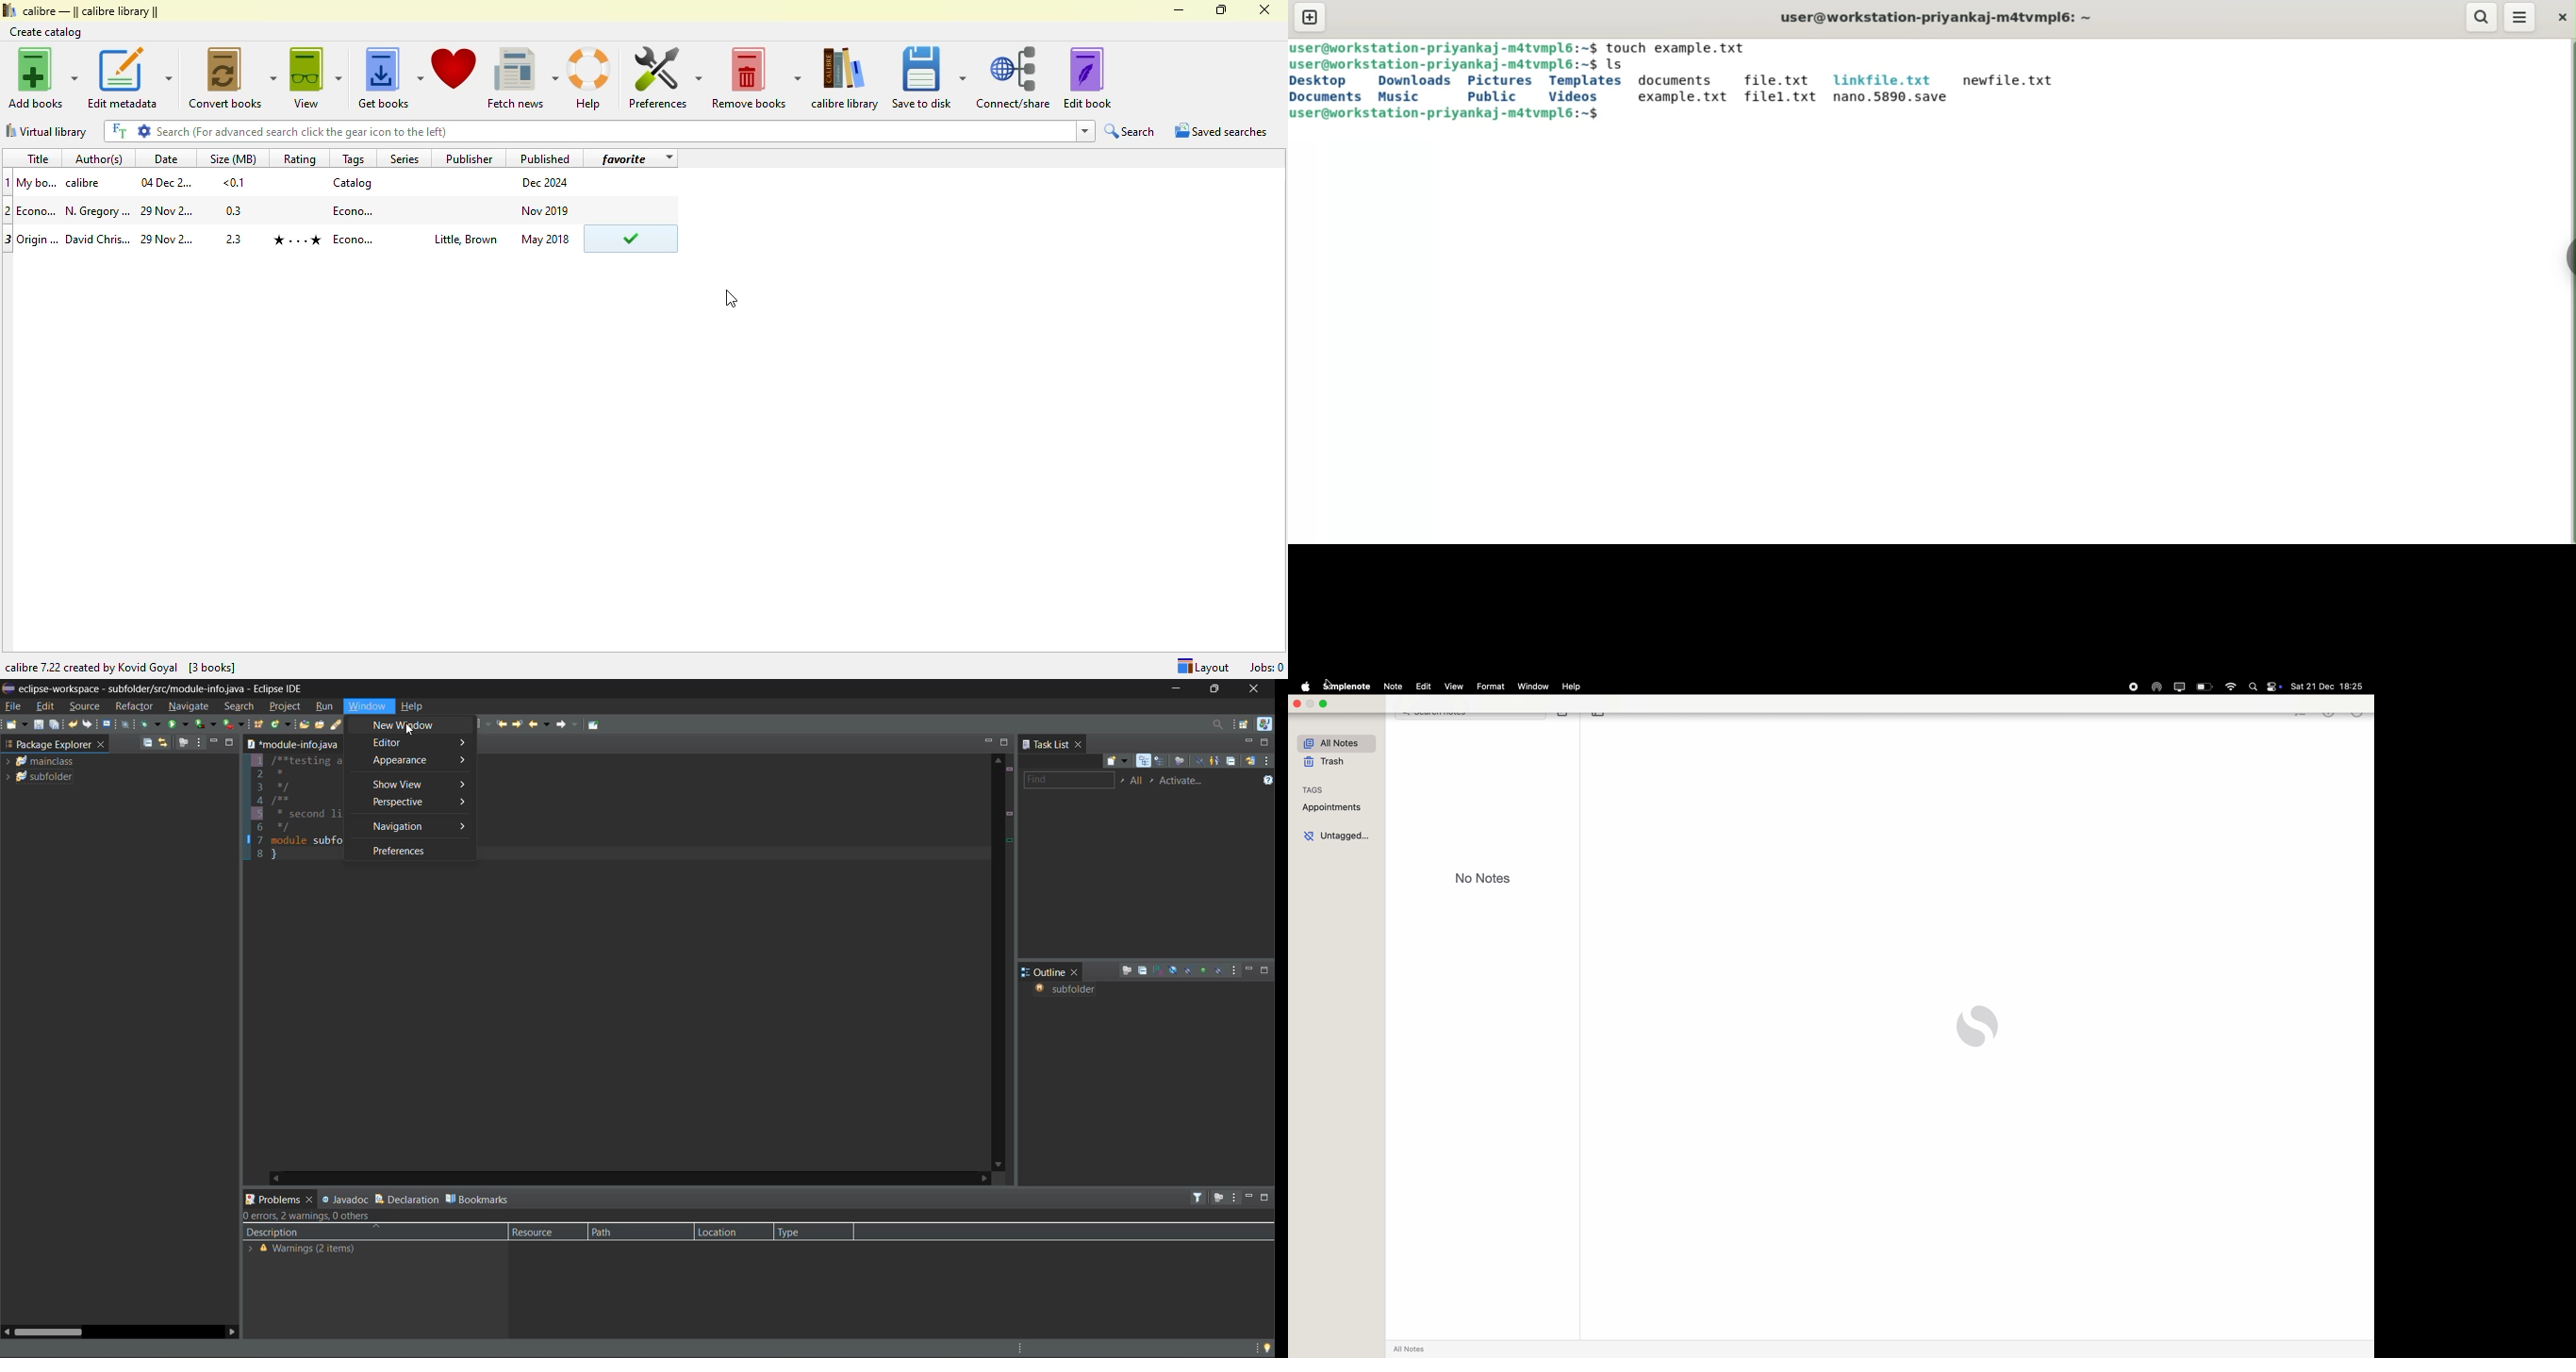 This screenshot has height=1372, width=2576. Describe the element at coordinates (1180, 761) in the screenshot. I see `focus on workweek` at that location.